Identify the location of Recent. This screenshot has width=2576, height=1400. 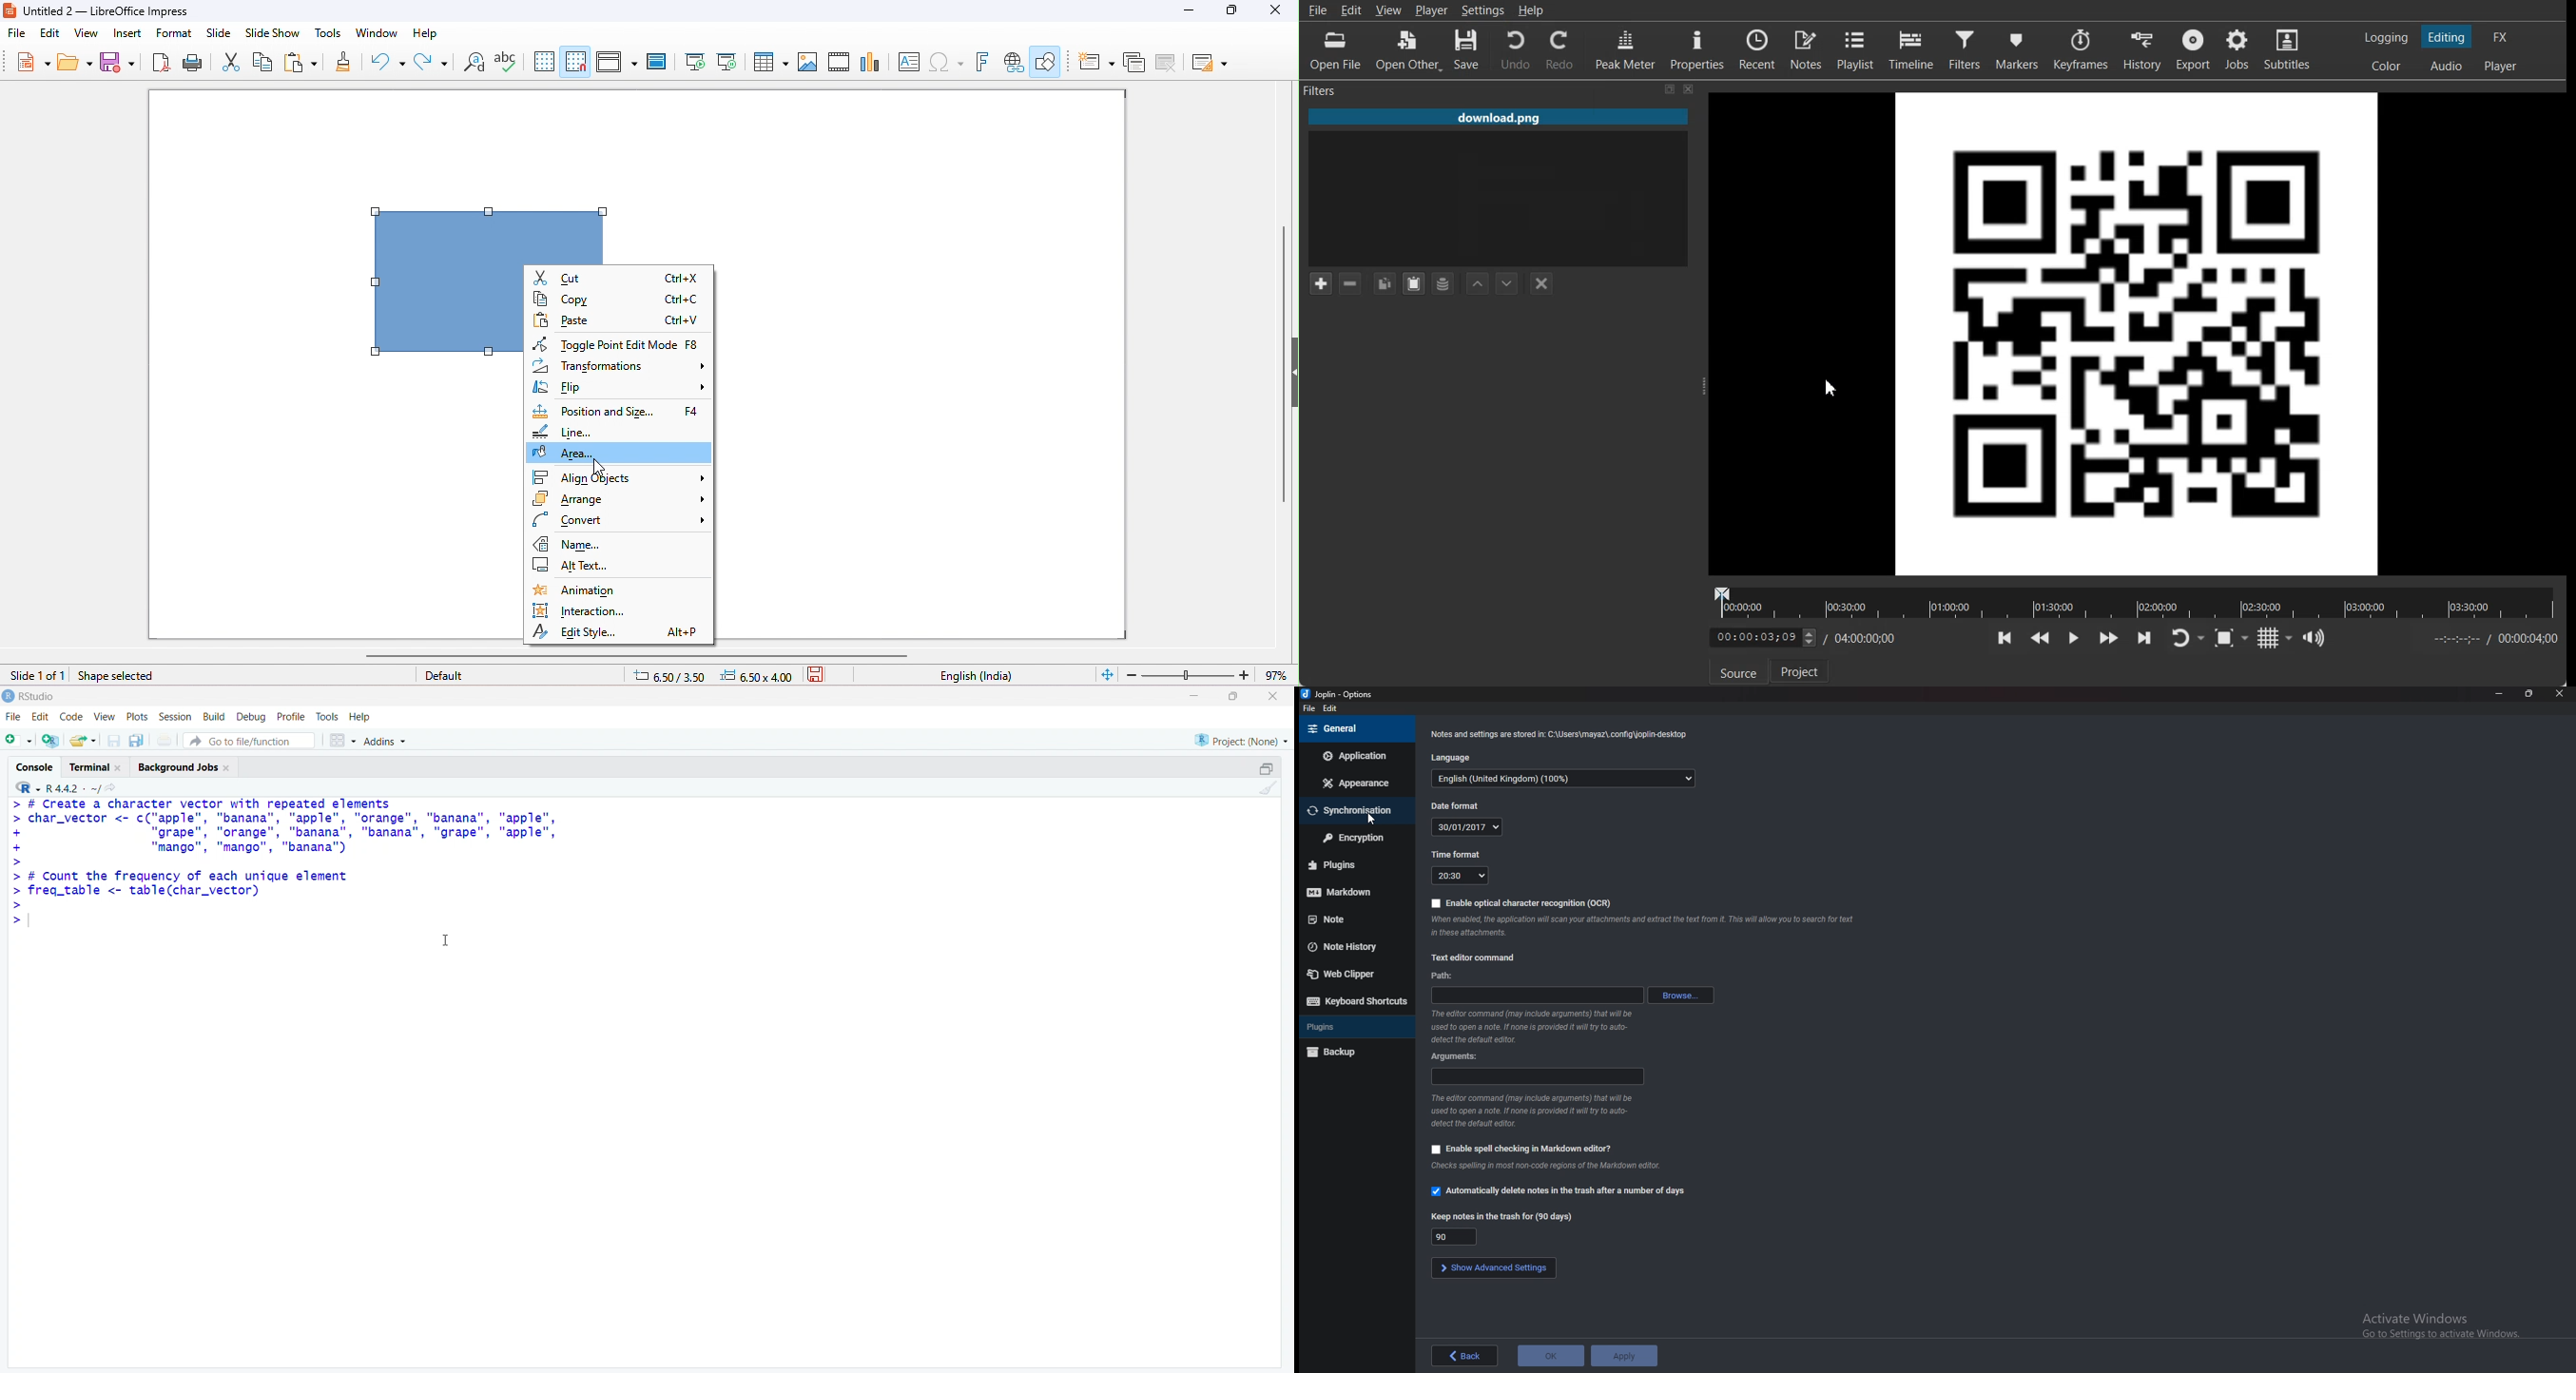
(1757, 47).